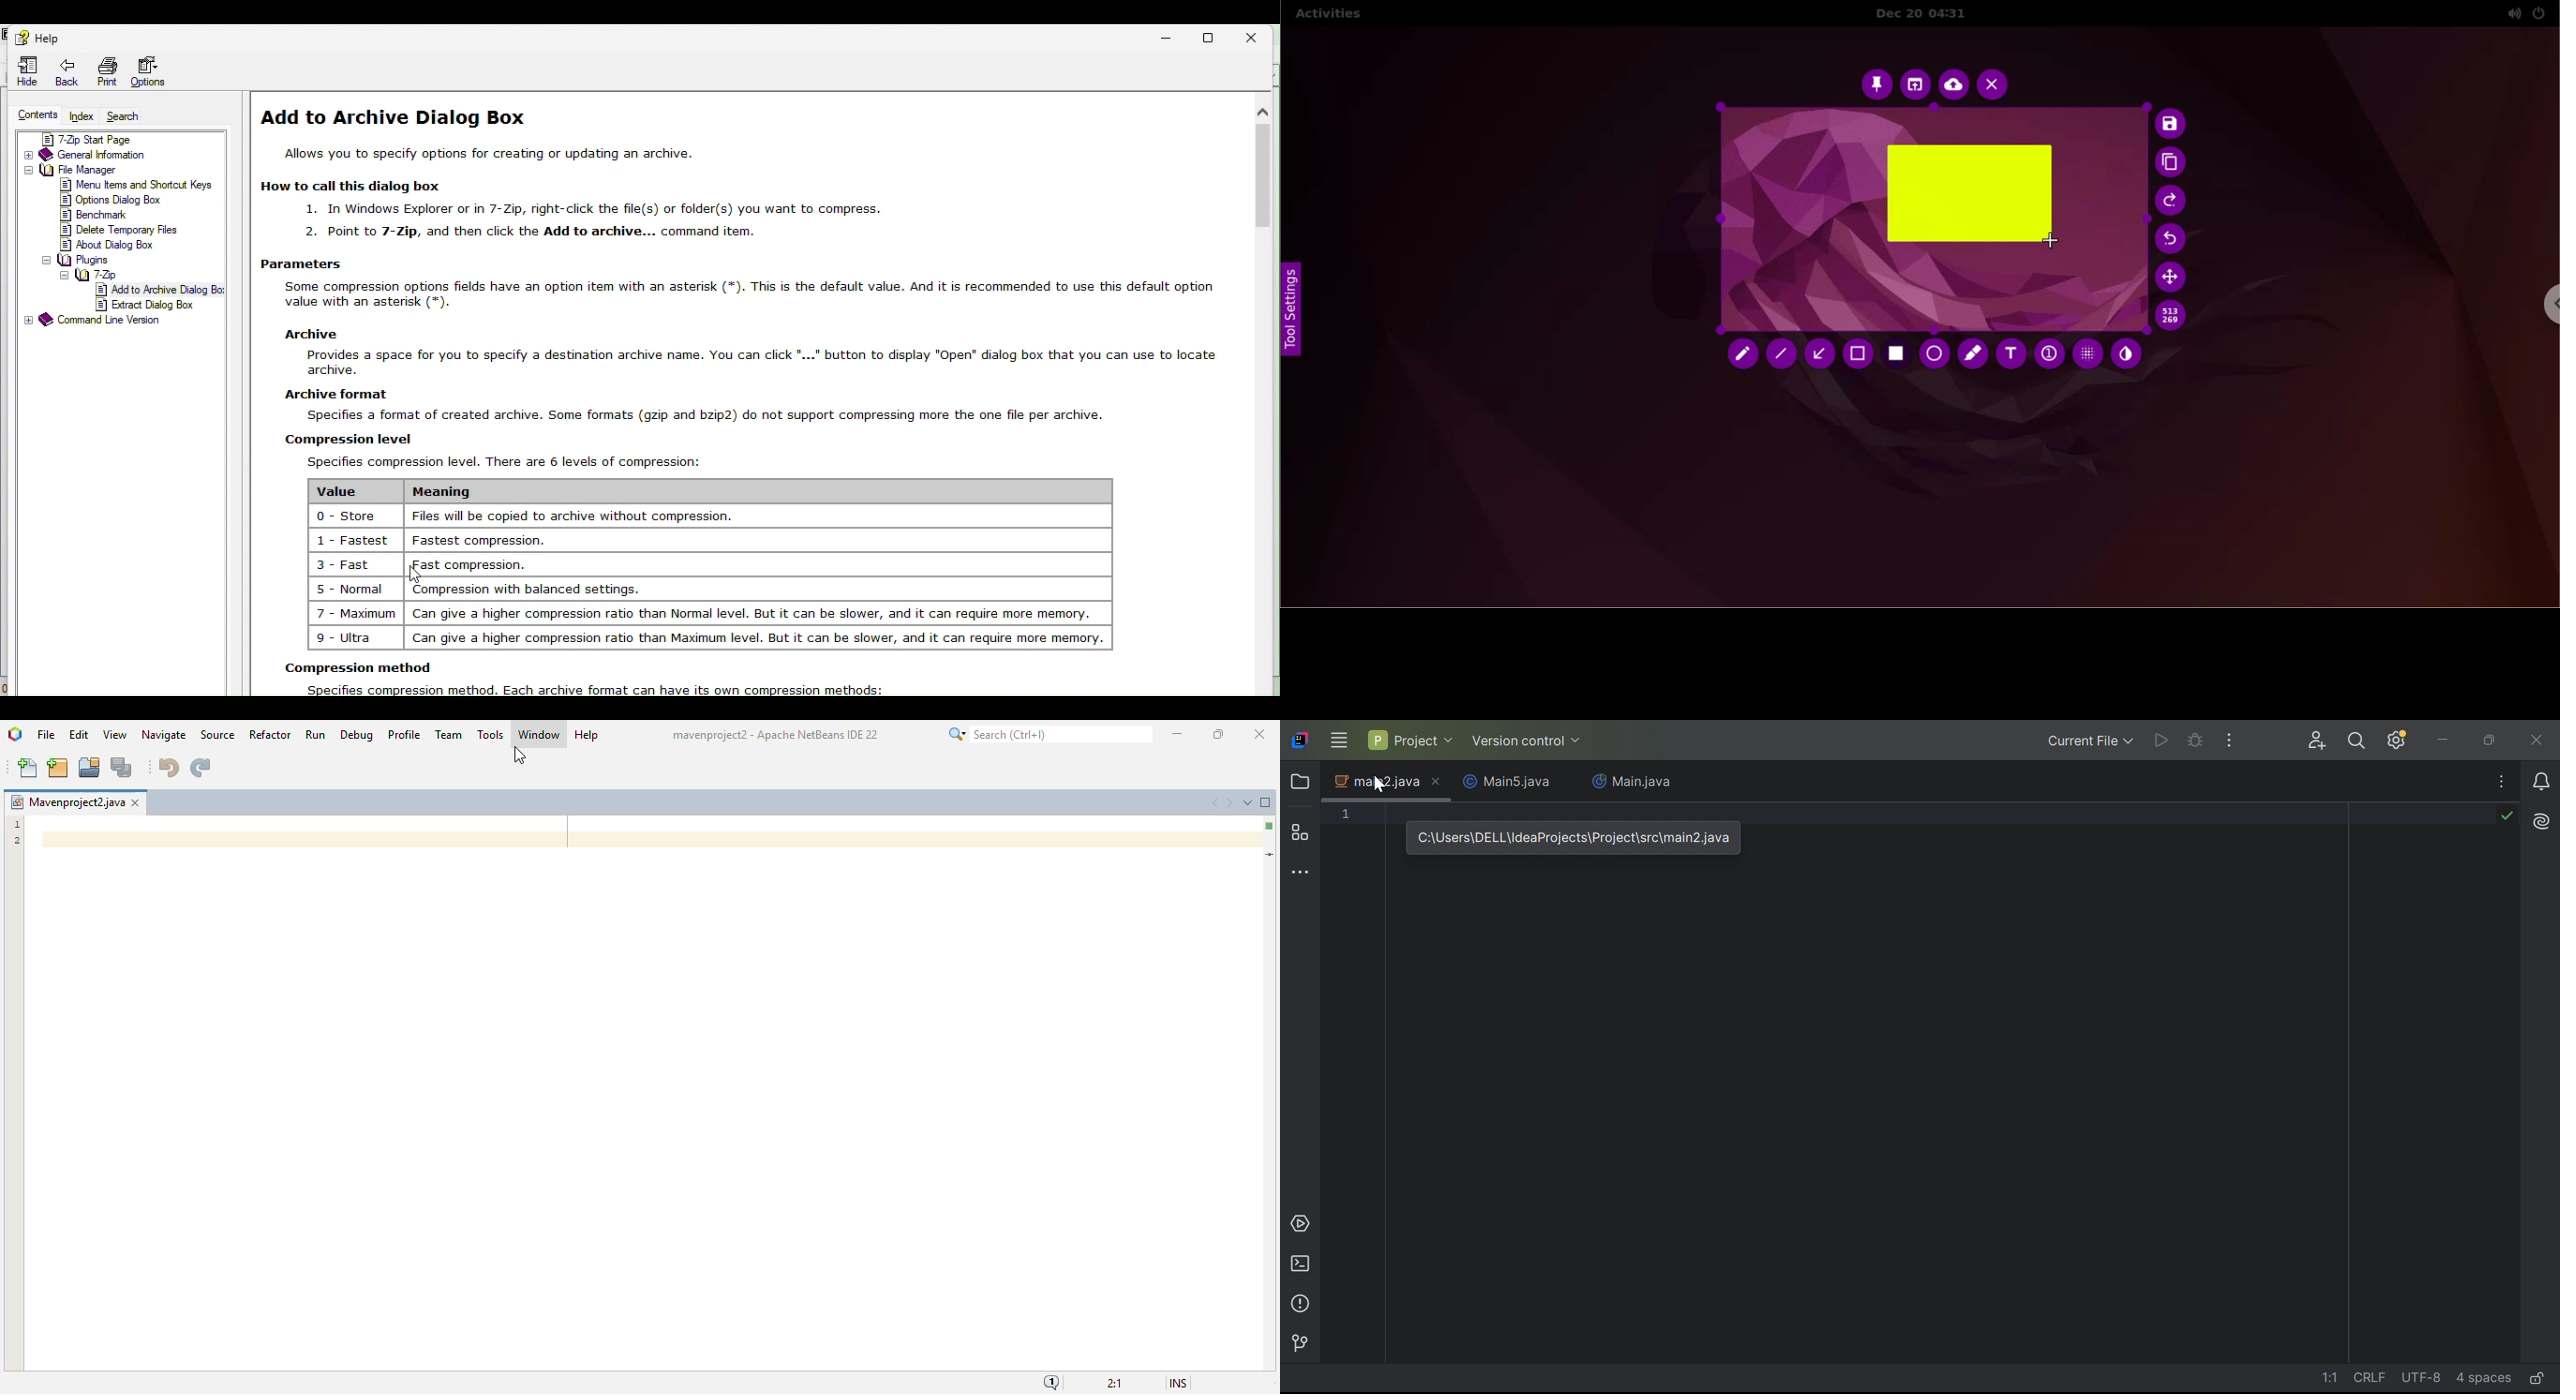 The width and height of the screenshot is (2576, 1400). Describe the element at coordinates (2162, 741) in the screenshot. I see `Run` at that location.